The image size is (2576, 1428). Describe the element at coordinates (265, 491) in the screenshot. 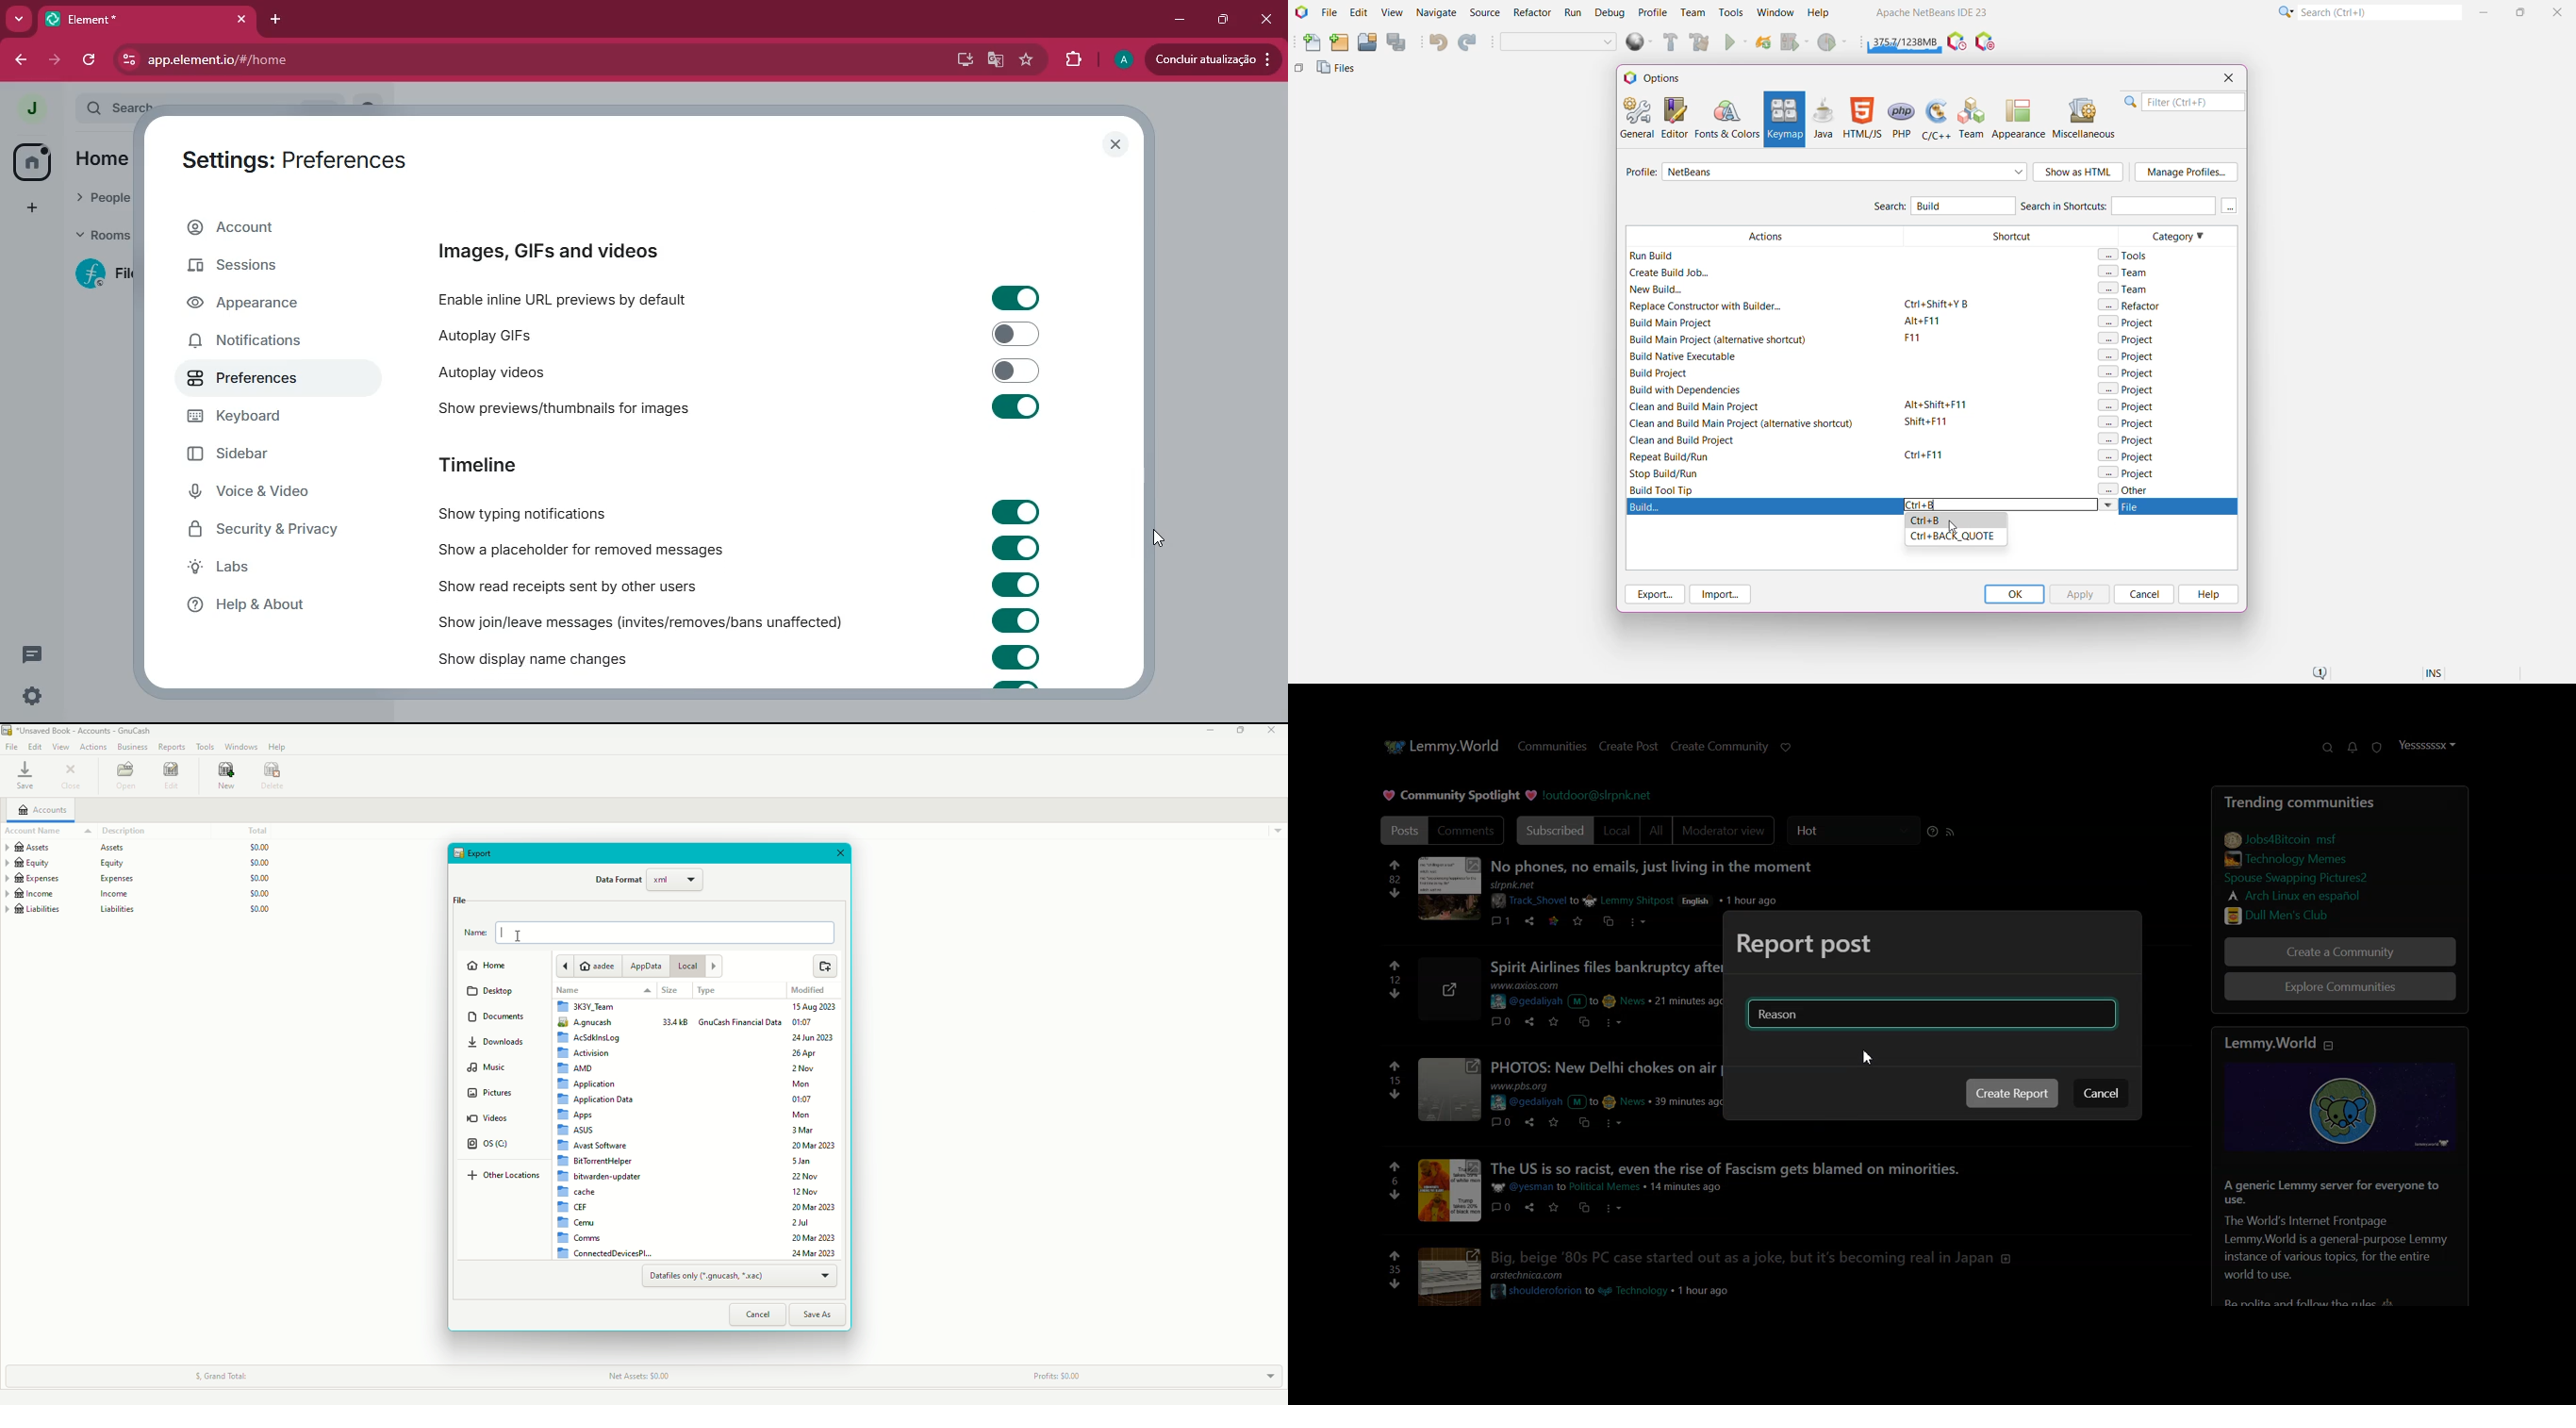

I see `voice & video` at that location.